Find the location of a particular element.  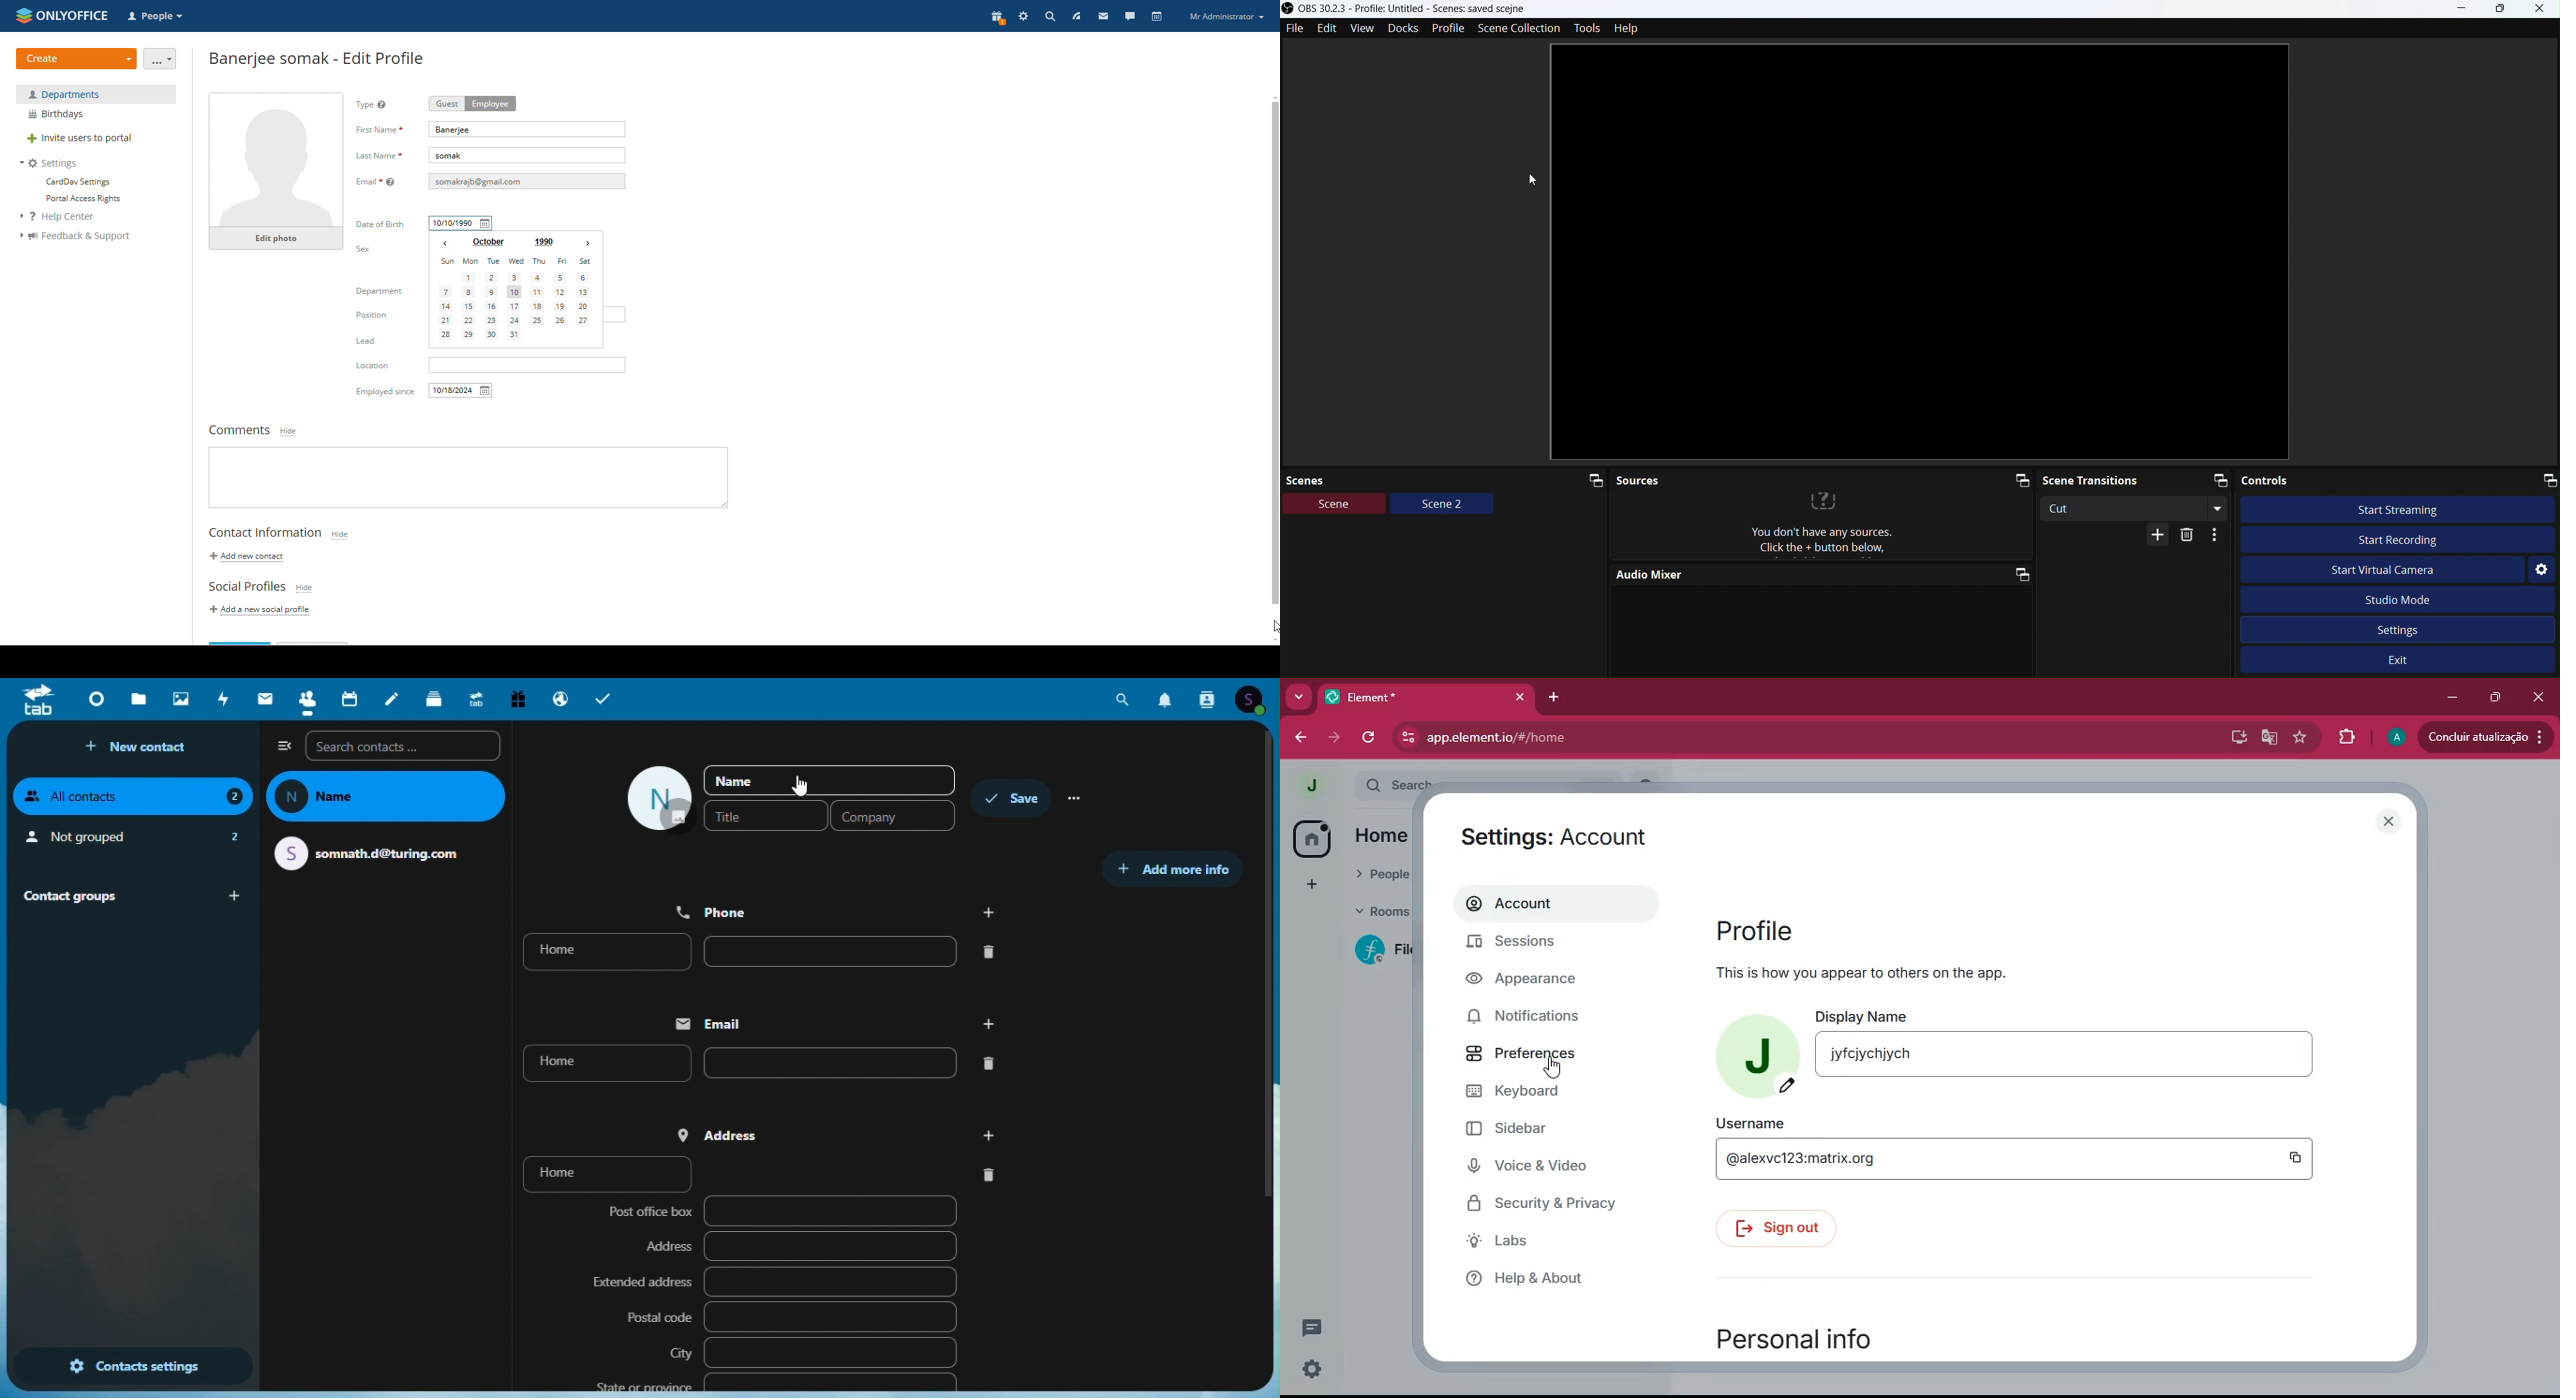

More is located at coordinates (2218, 535).